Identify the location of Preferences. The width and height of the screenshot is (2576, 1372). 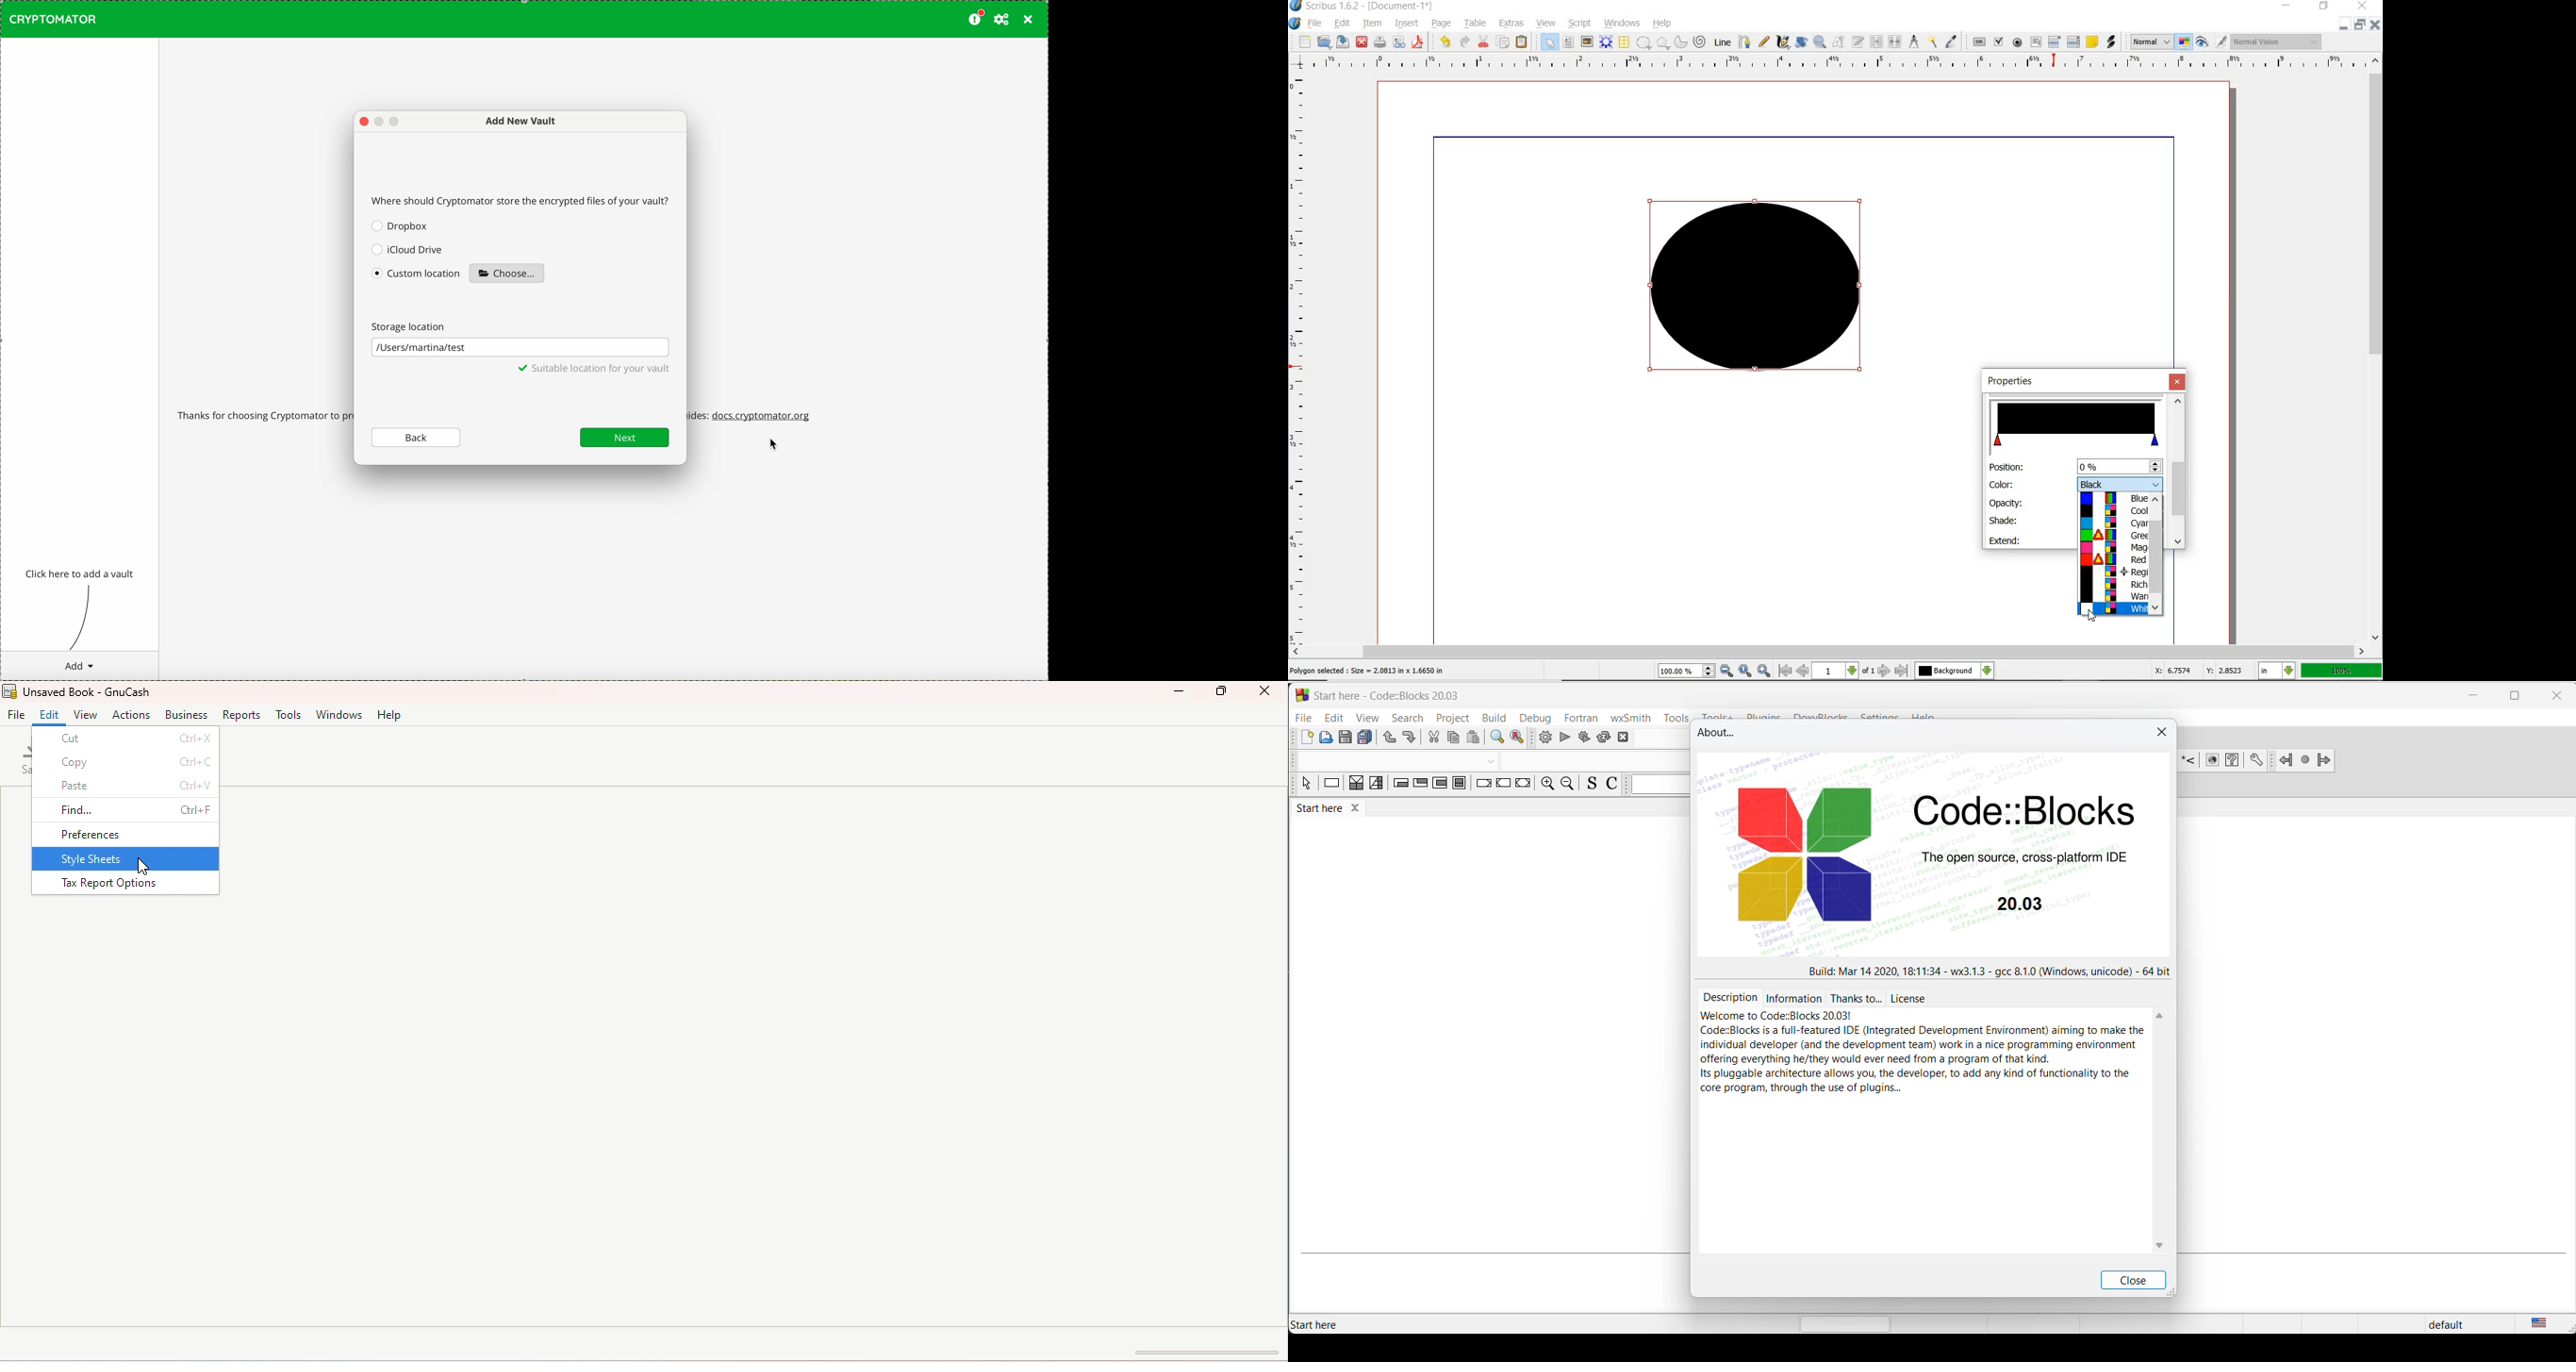
(127, 835).